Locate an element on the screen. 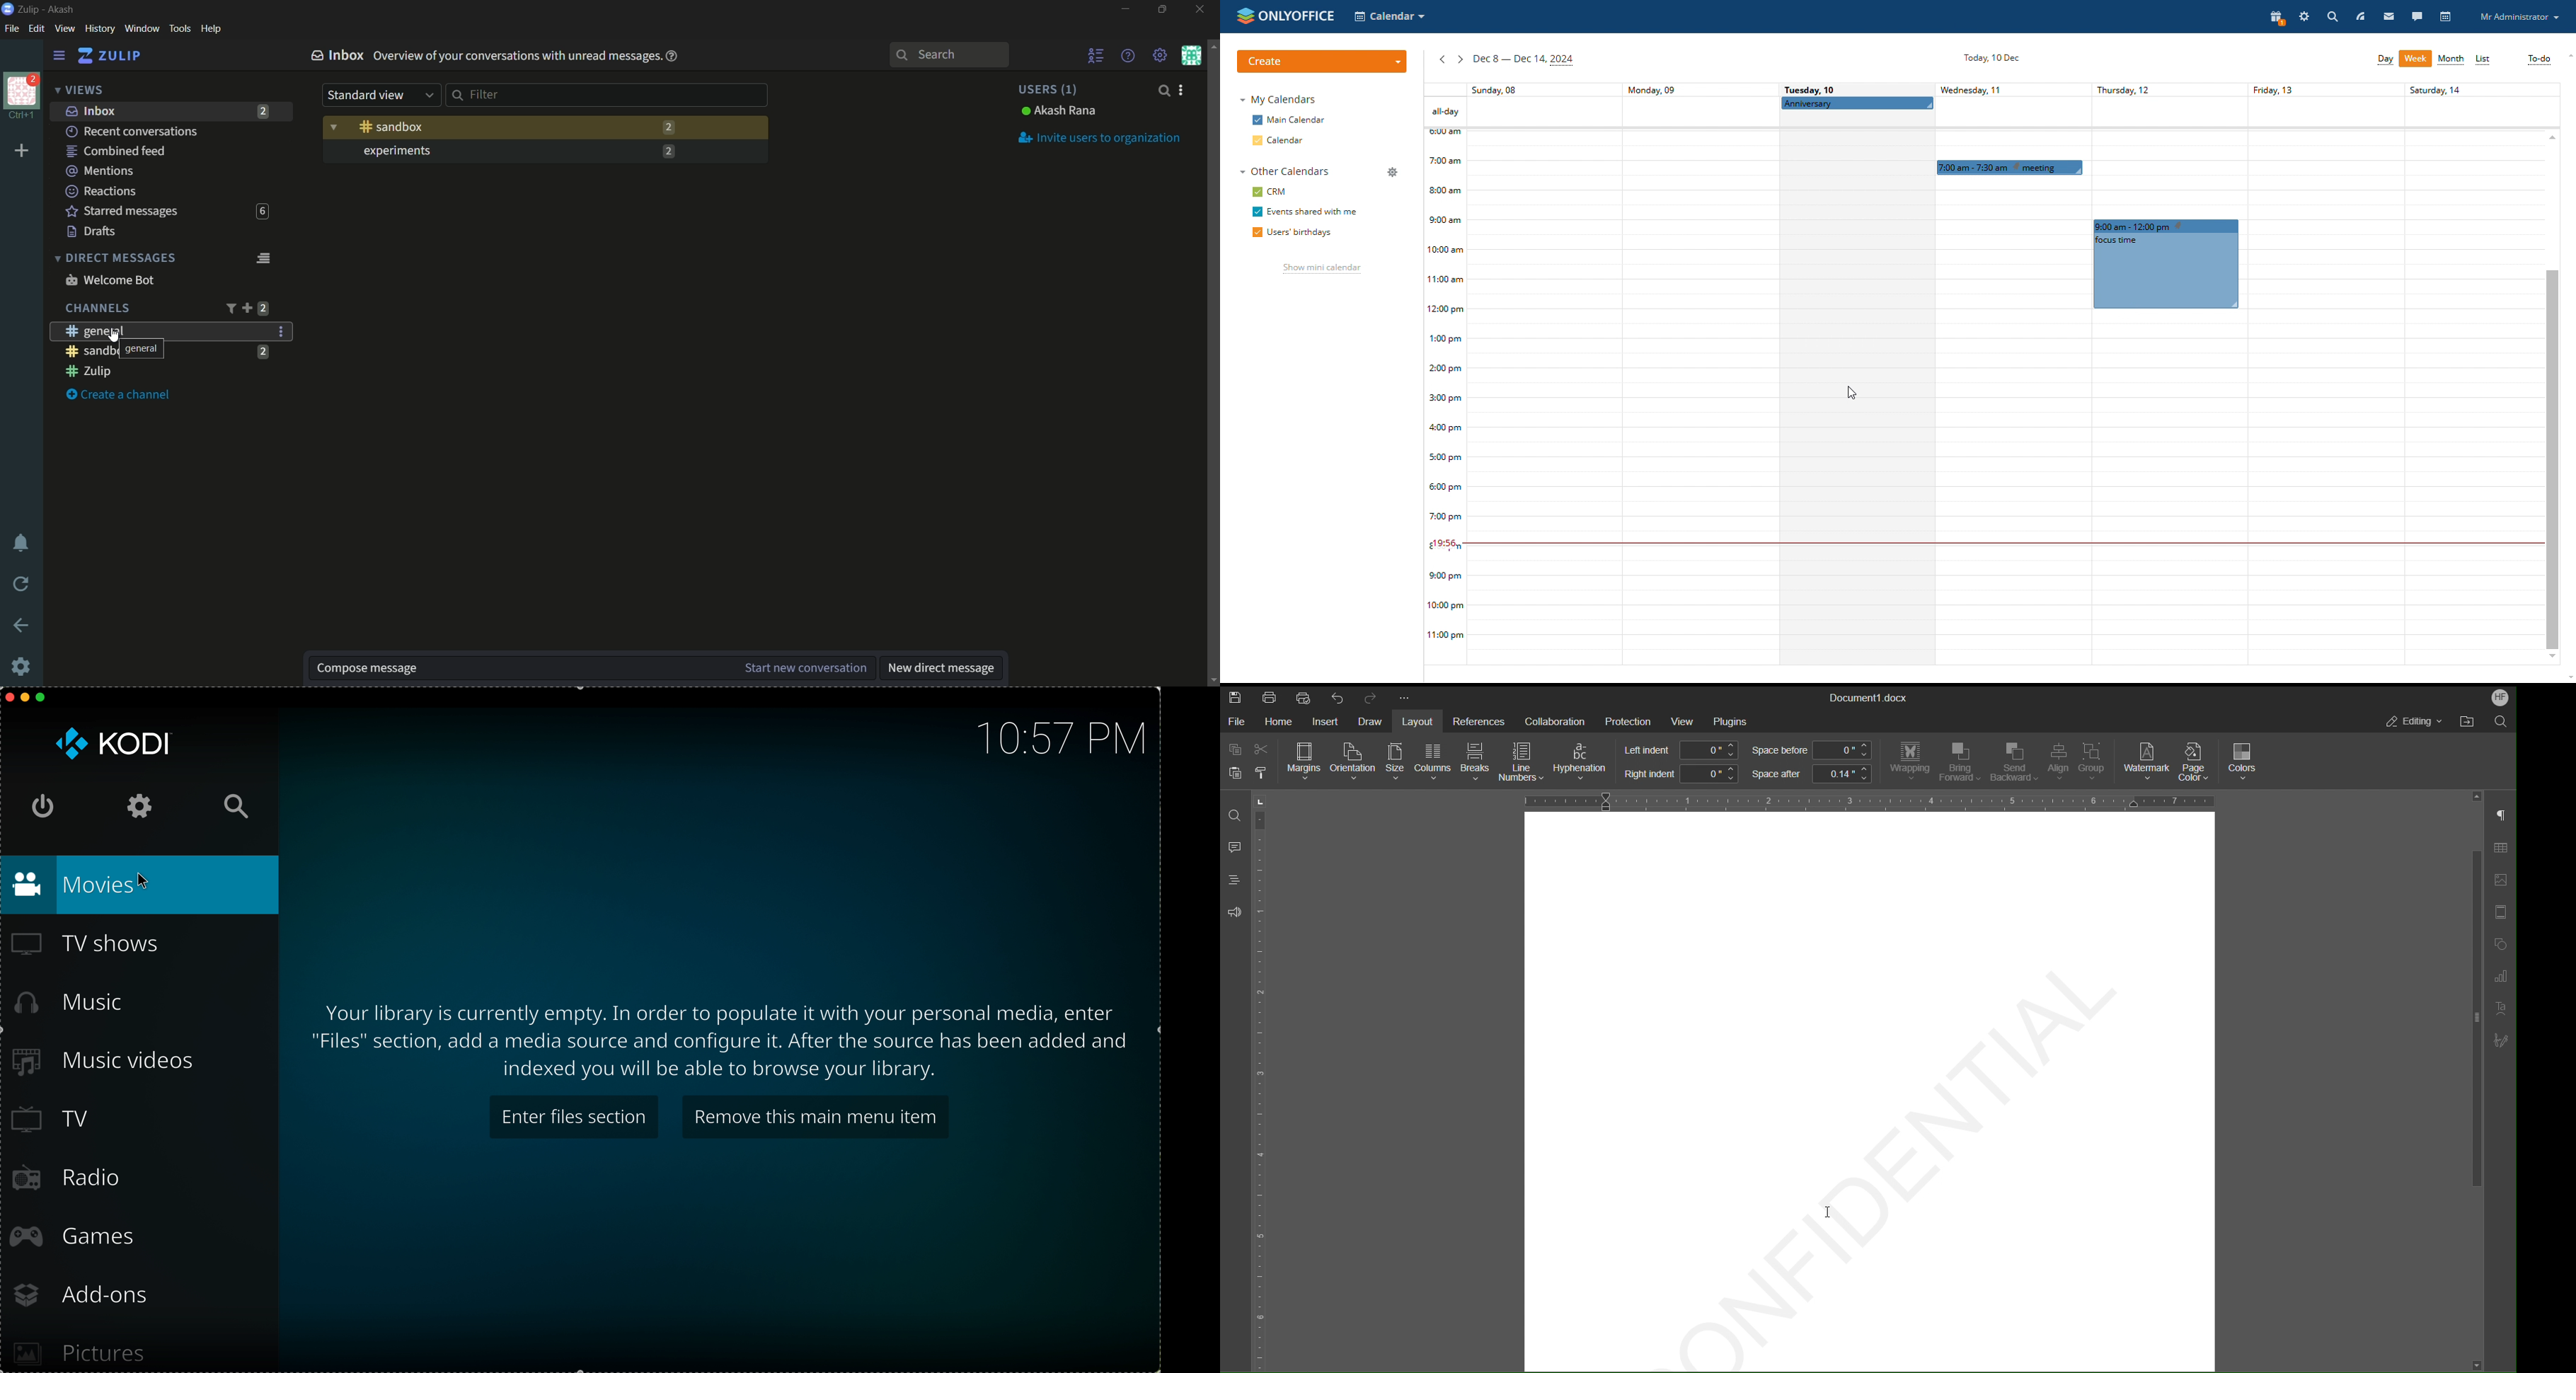 This screenshot has height=1400, width=2576. References is located at coordinates (1477, 721).